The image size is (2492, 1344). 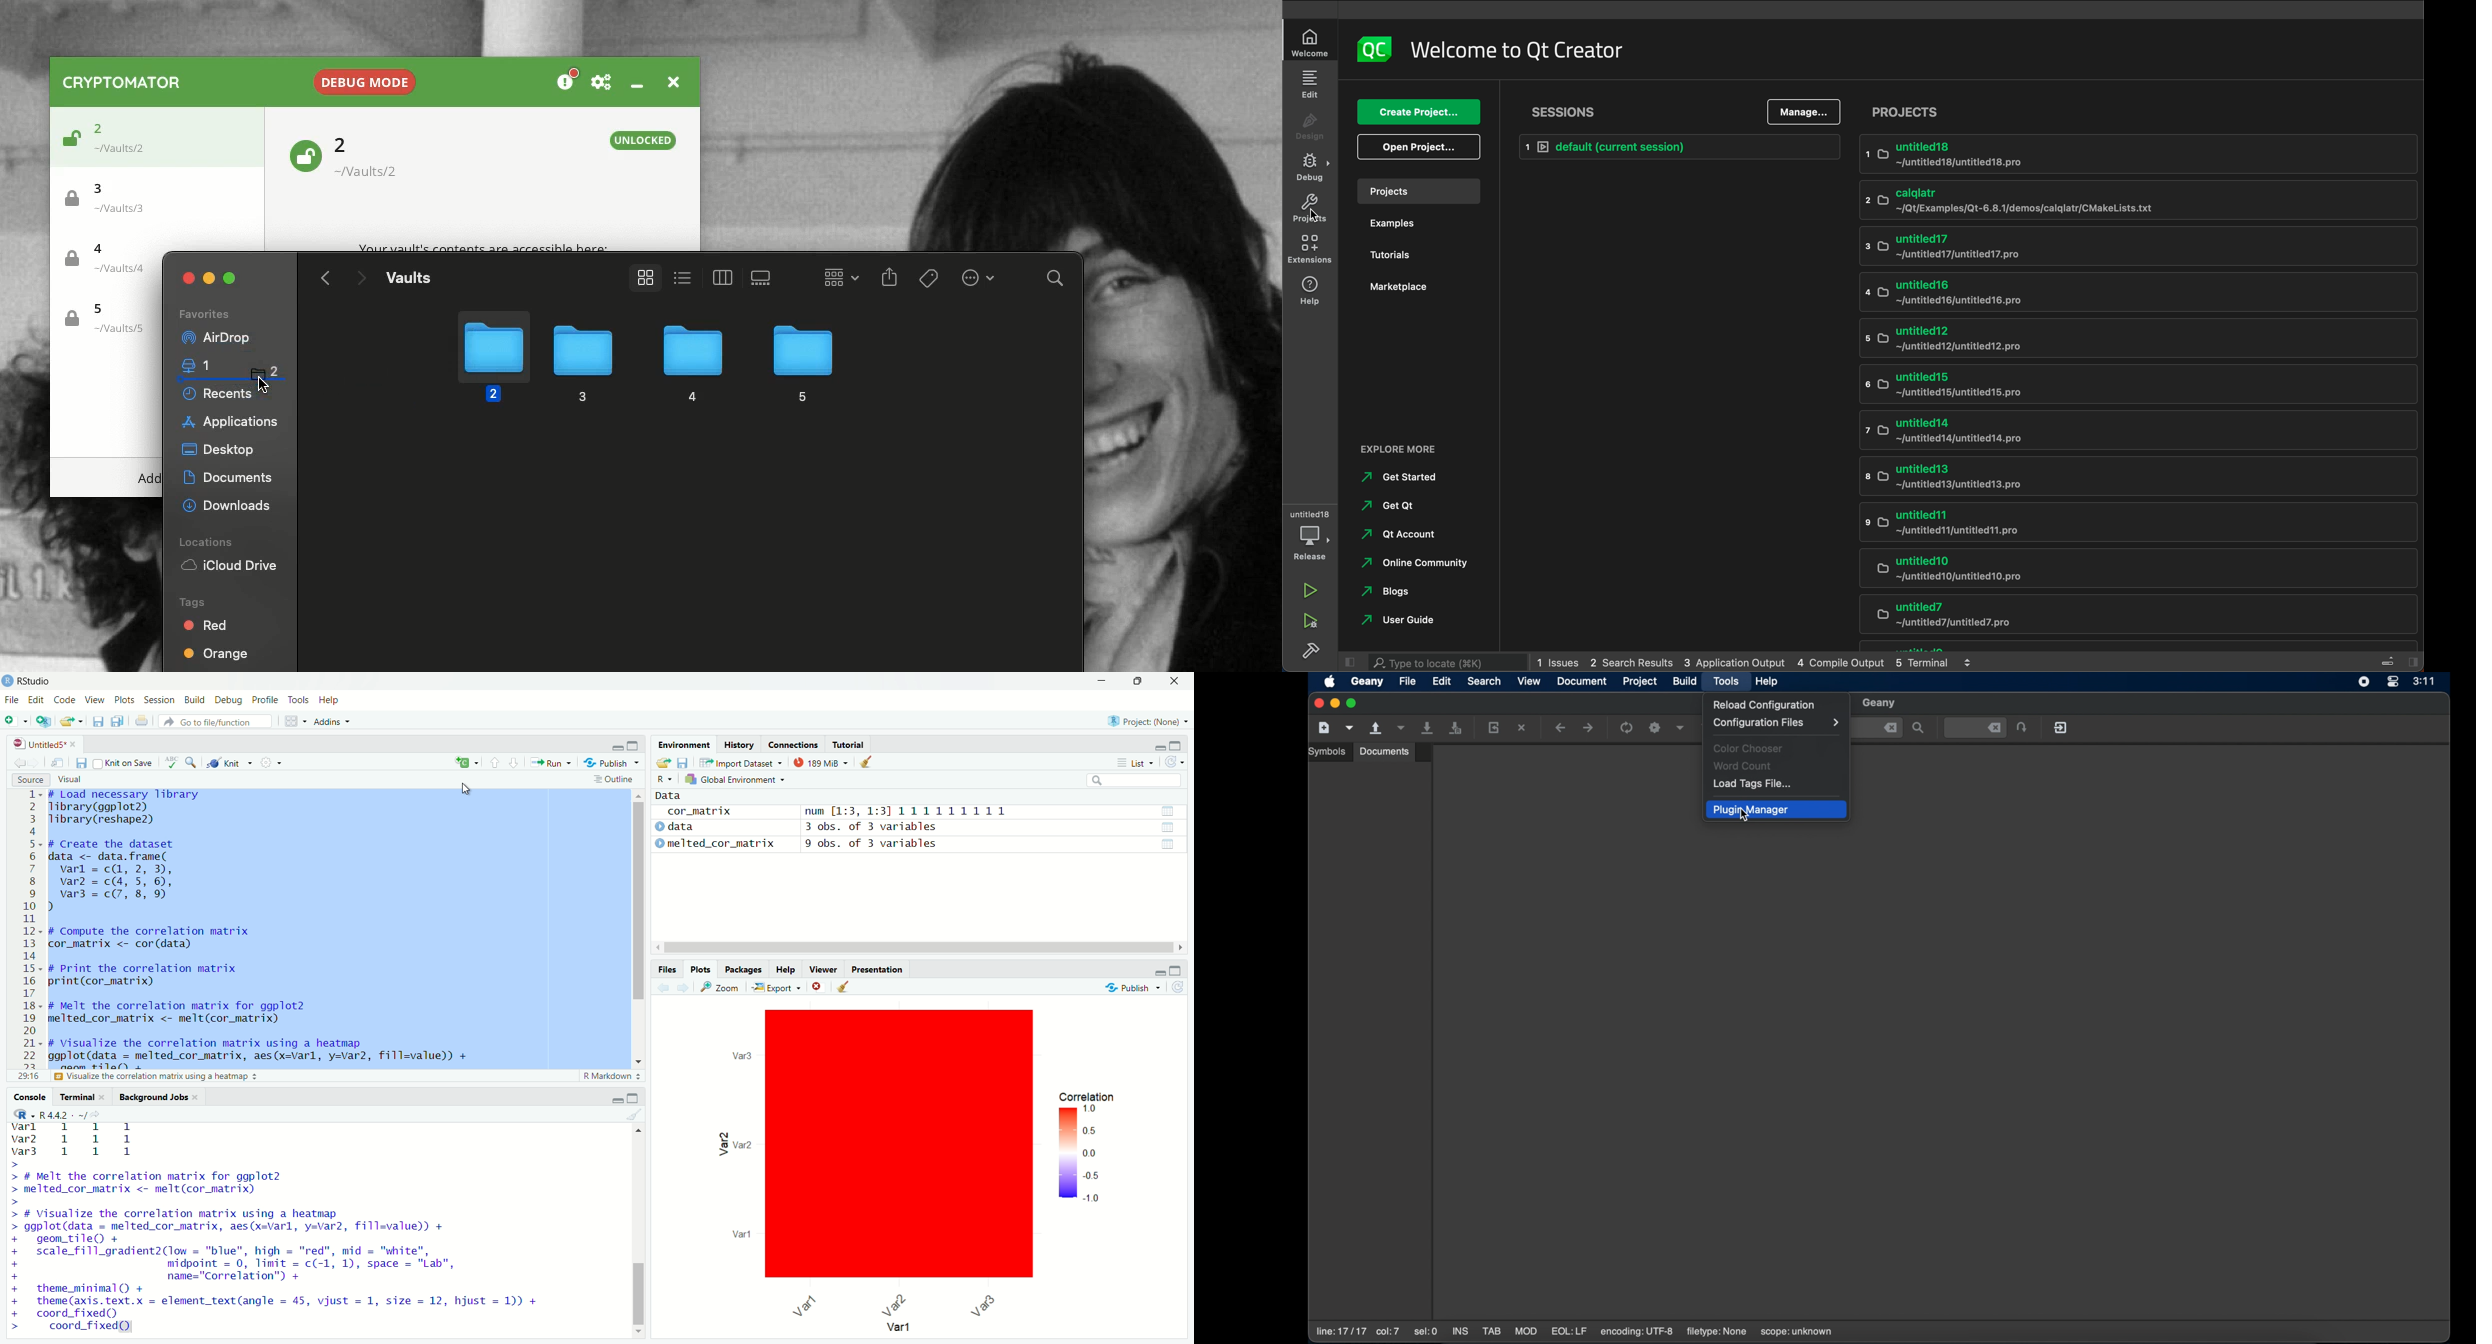 What do you see at coordinates (685, 762) in the screenshot?
I see `save workspace as` at bounding box center [685, 762].